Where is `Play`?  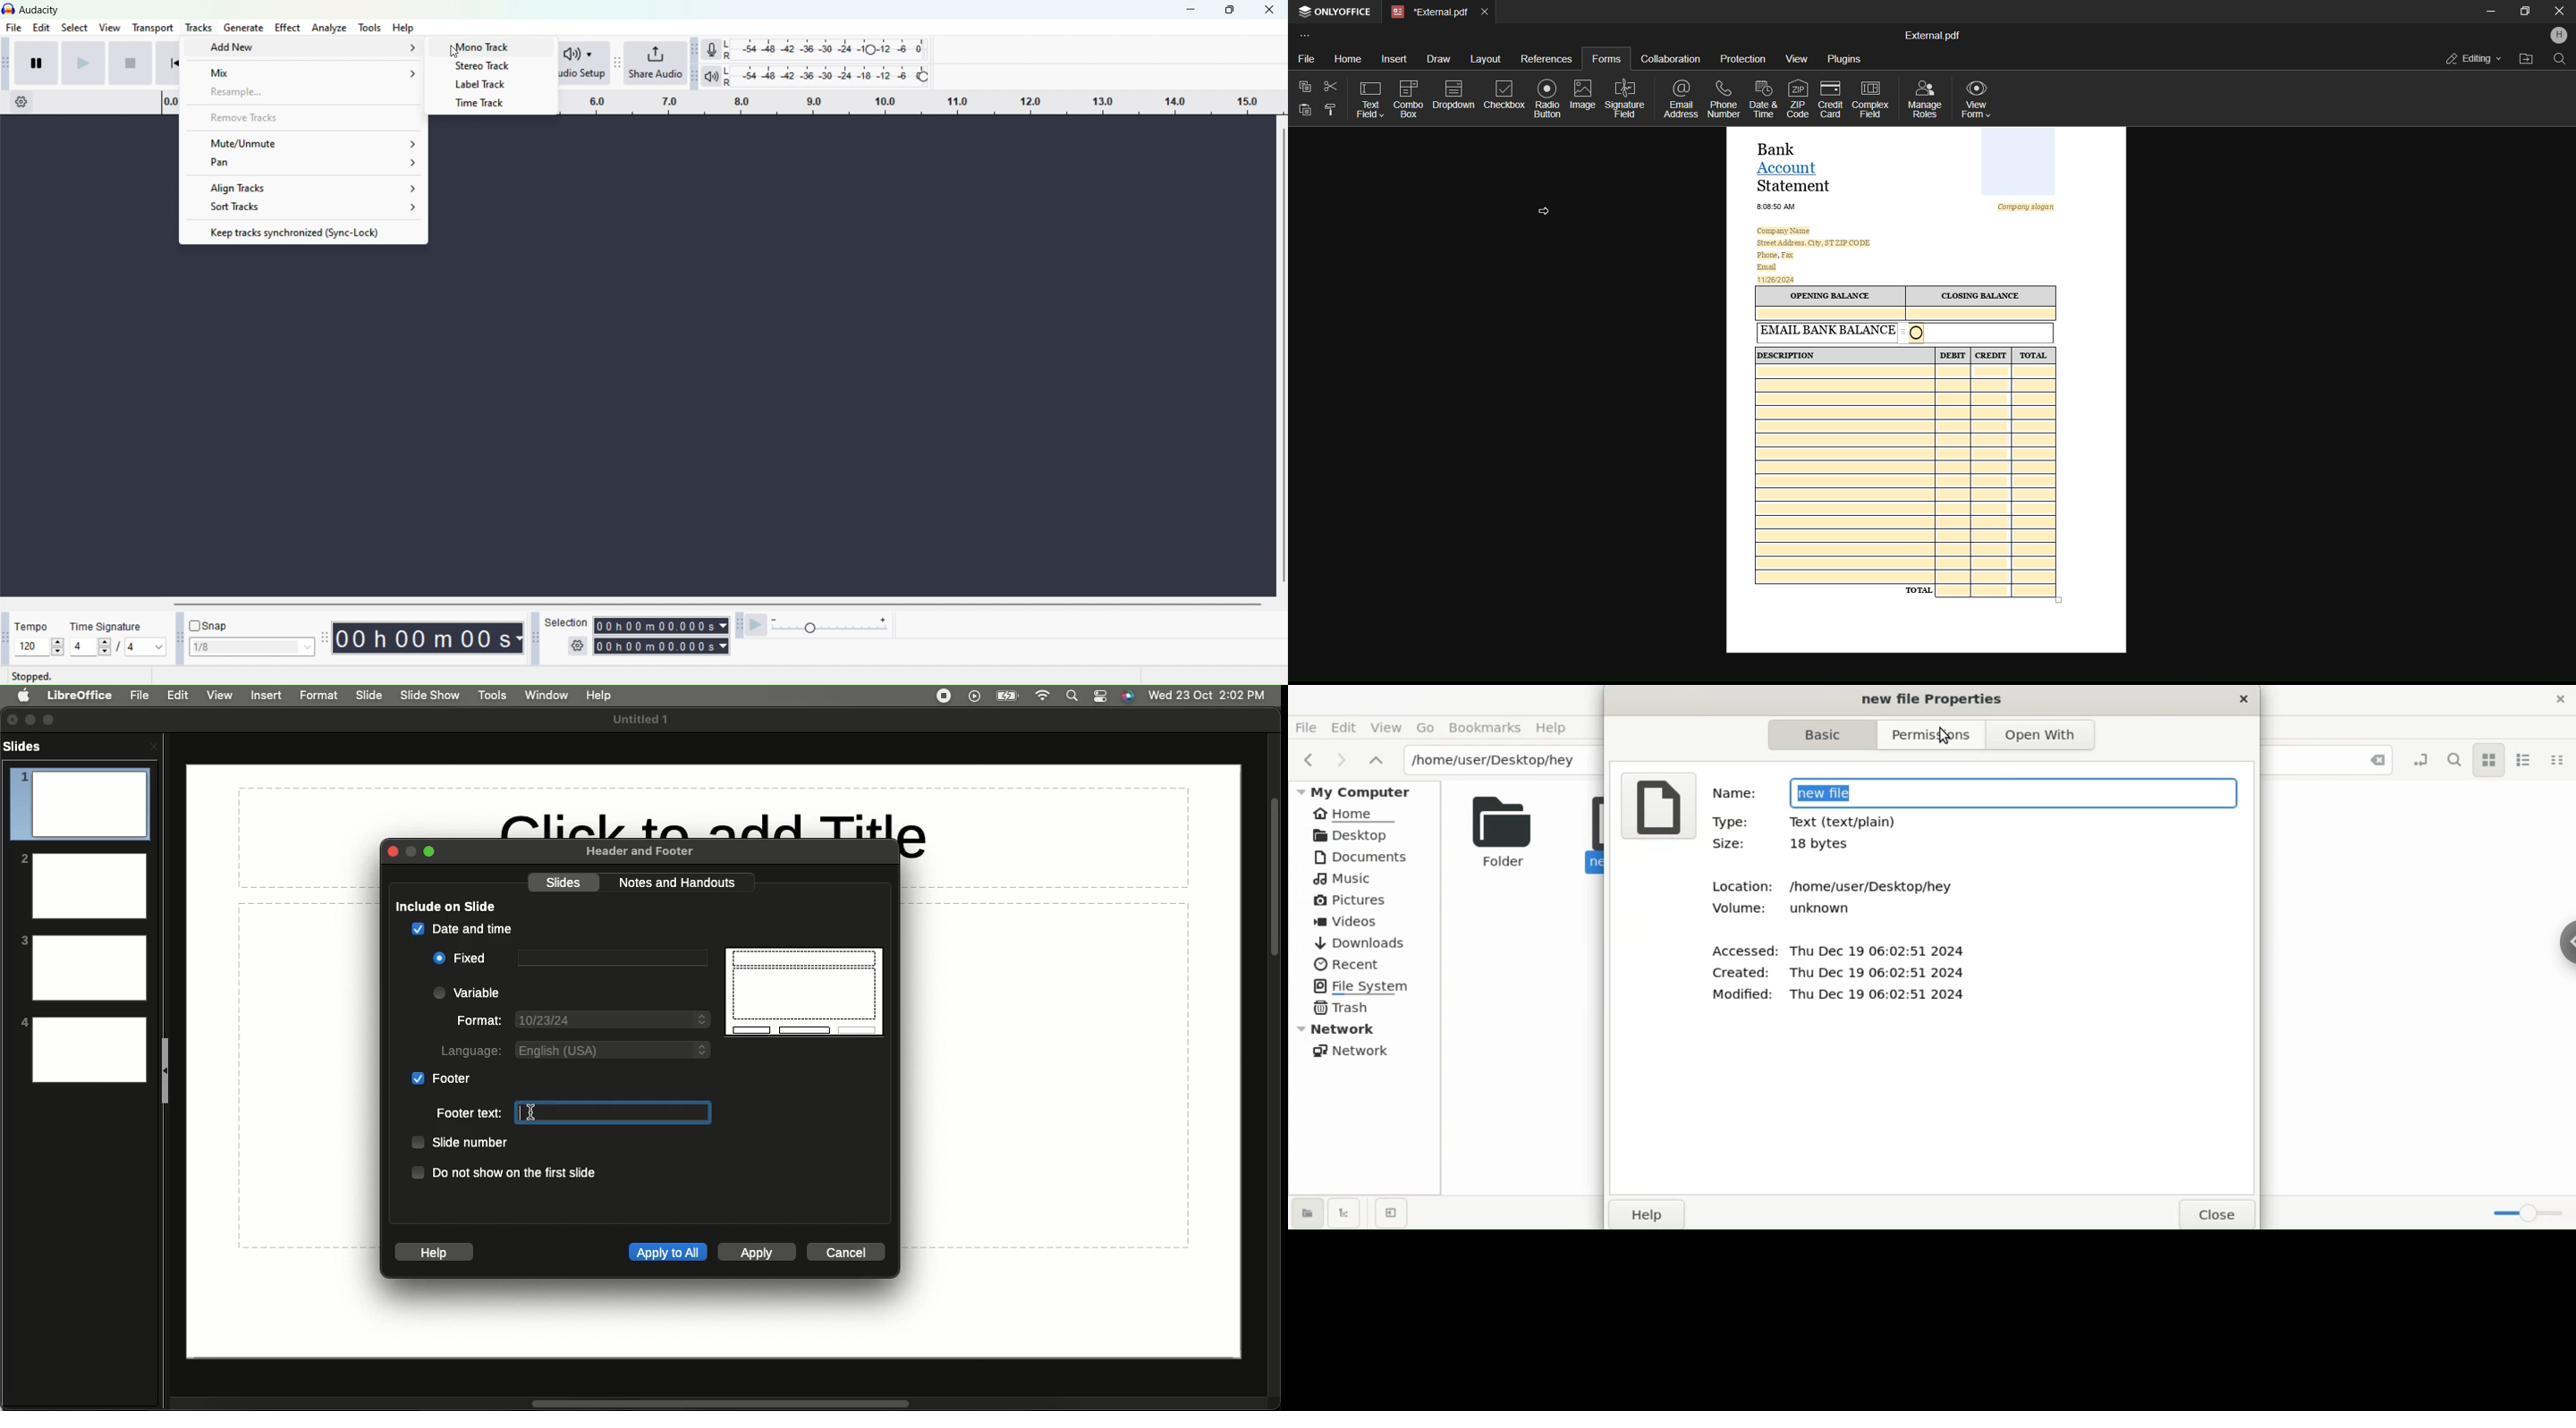 Play is located at coordinates (83, 62).